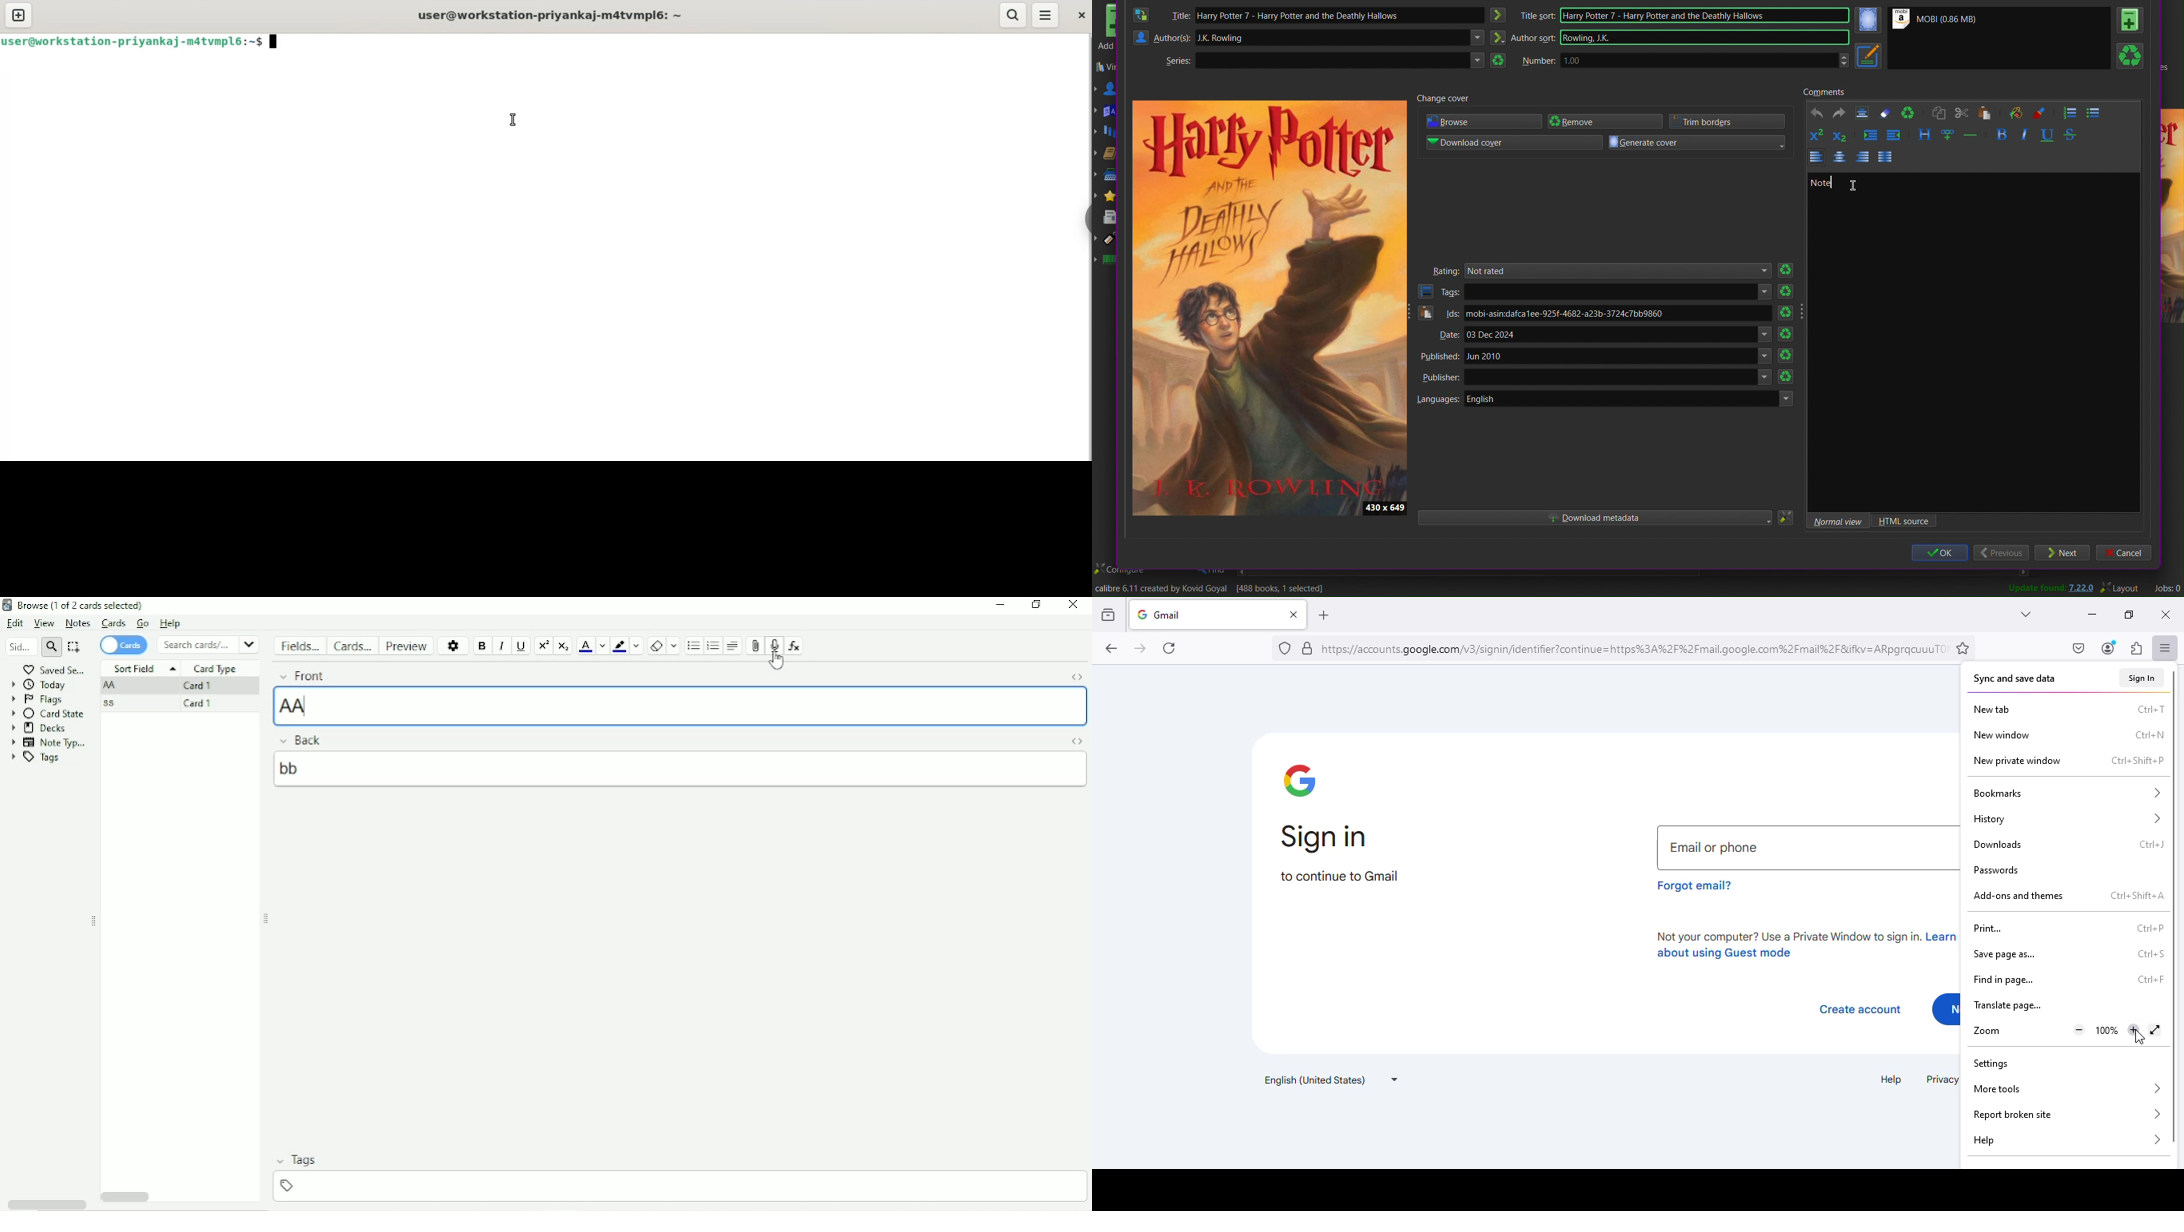 This screenshot has width=2184, height=1232. What do you see at coordinates (1986, 114) in the screenshot?
I see `Paste` at bounding box center [1986, 114].